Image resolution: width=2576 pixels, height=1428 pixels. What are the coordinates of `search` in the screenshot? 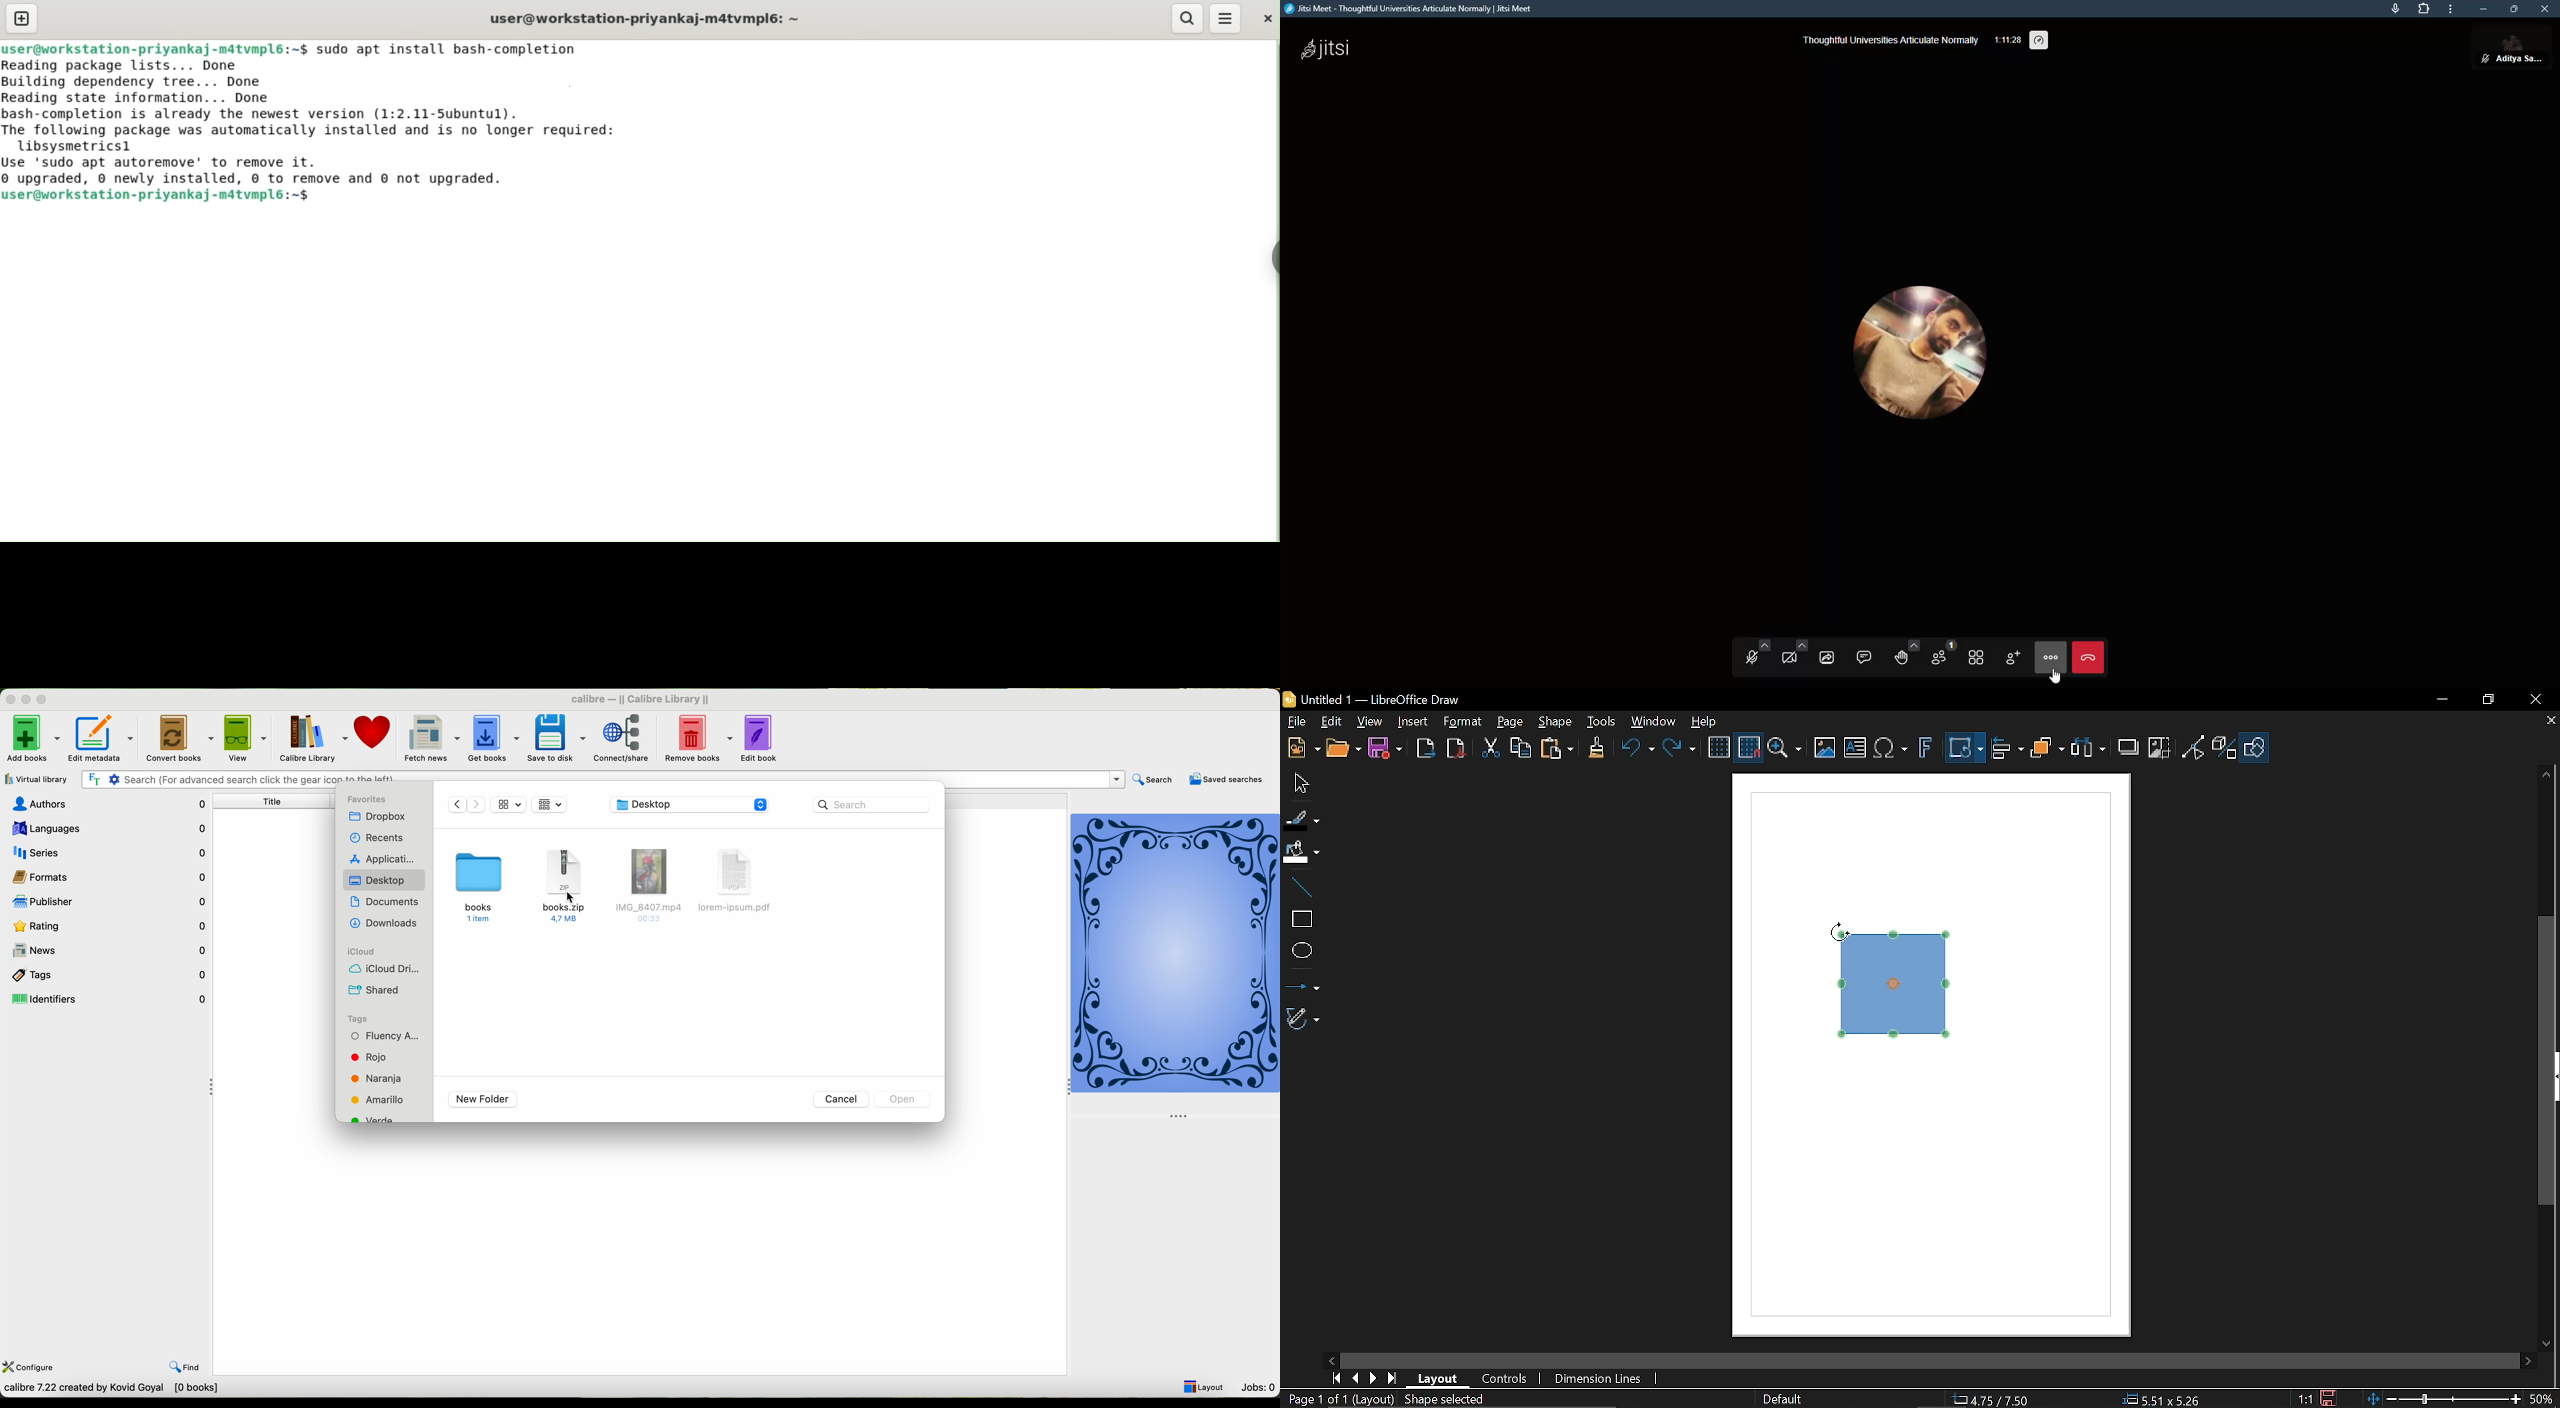 It's located at (1154, 779).